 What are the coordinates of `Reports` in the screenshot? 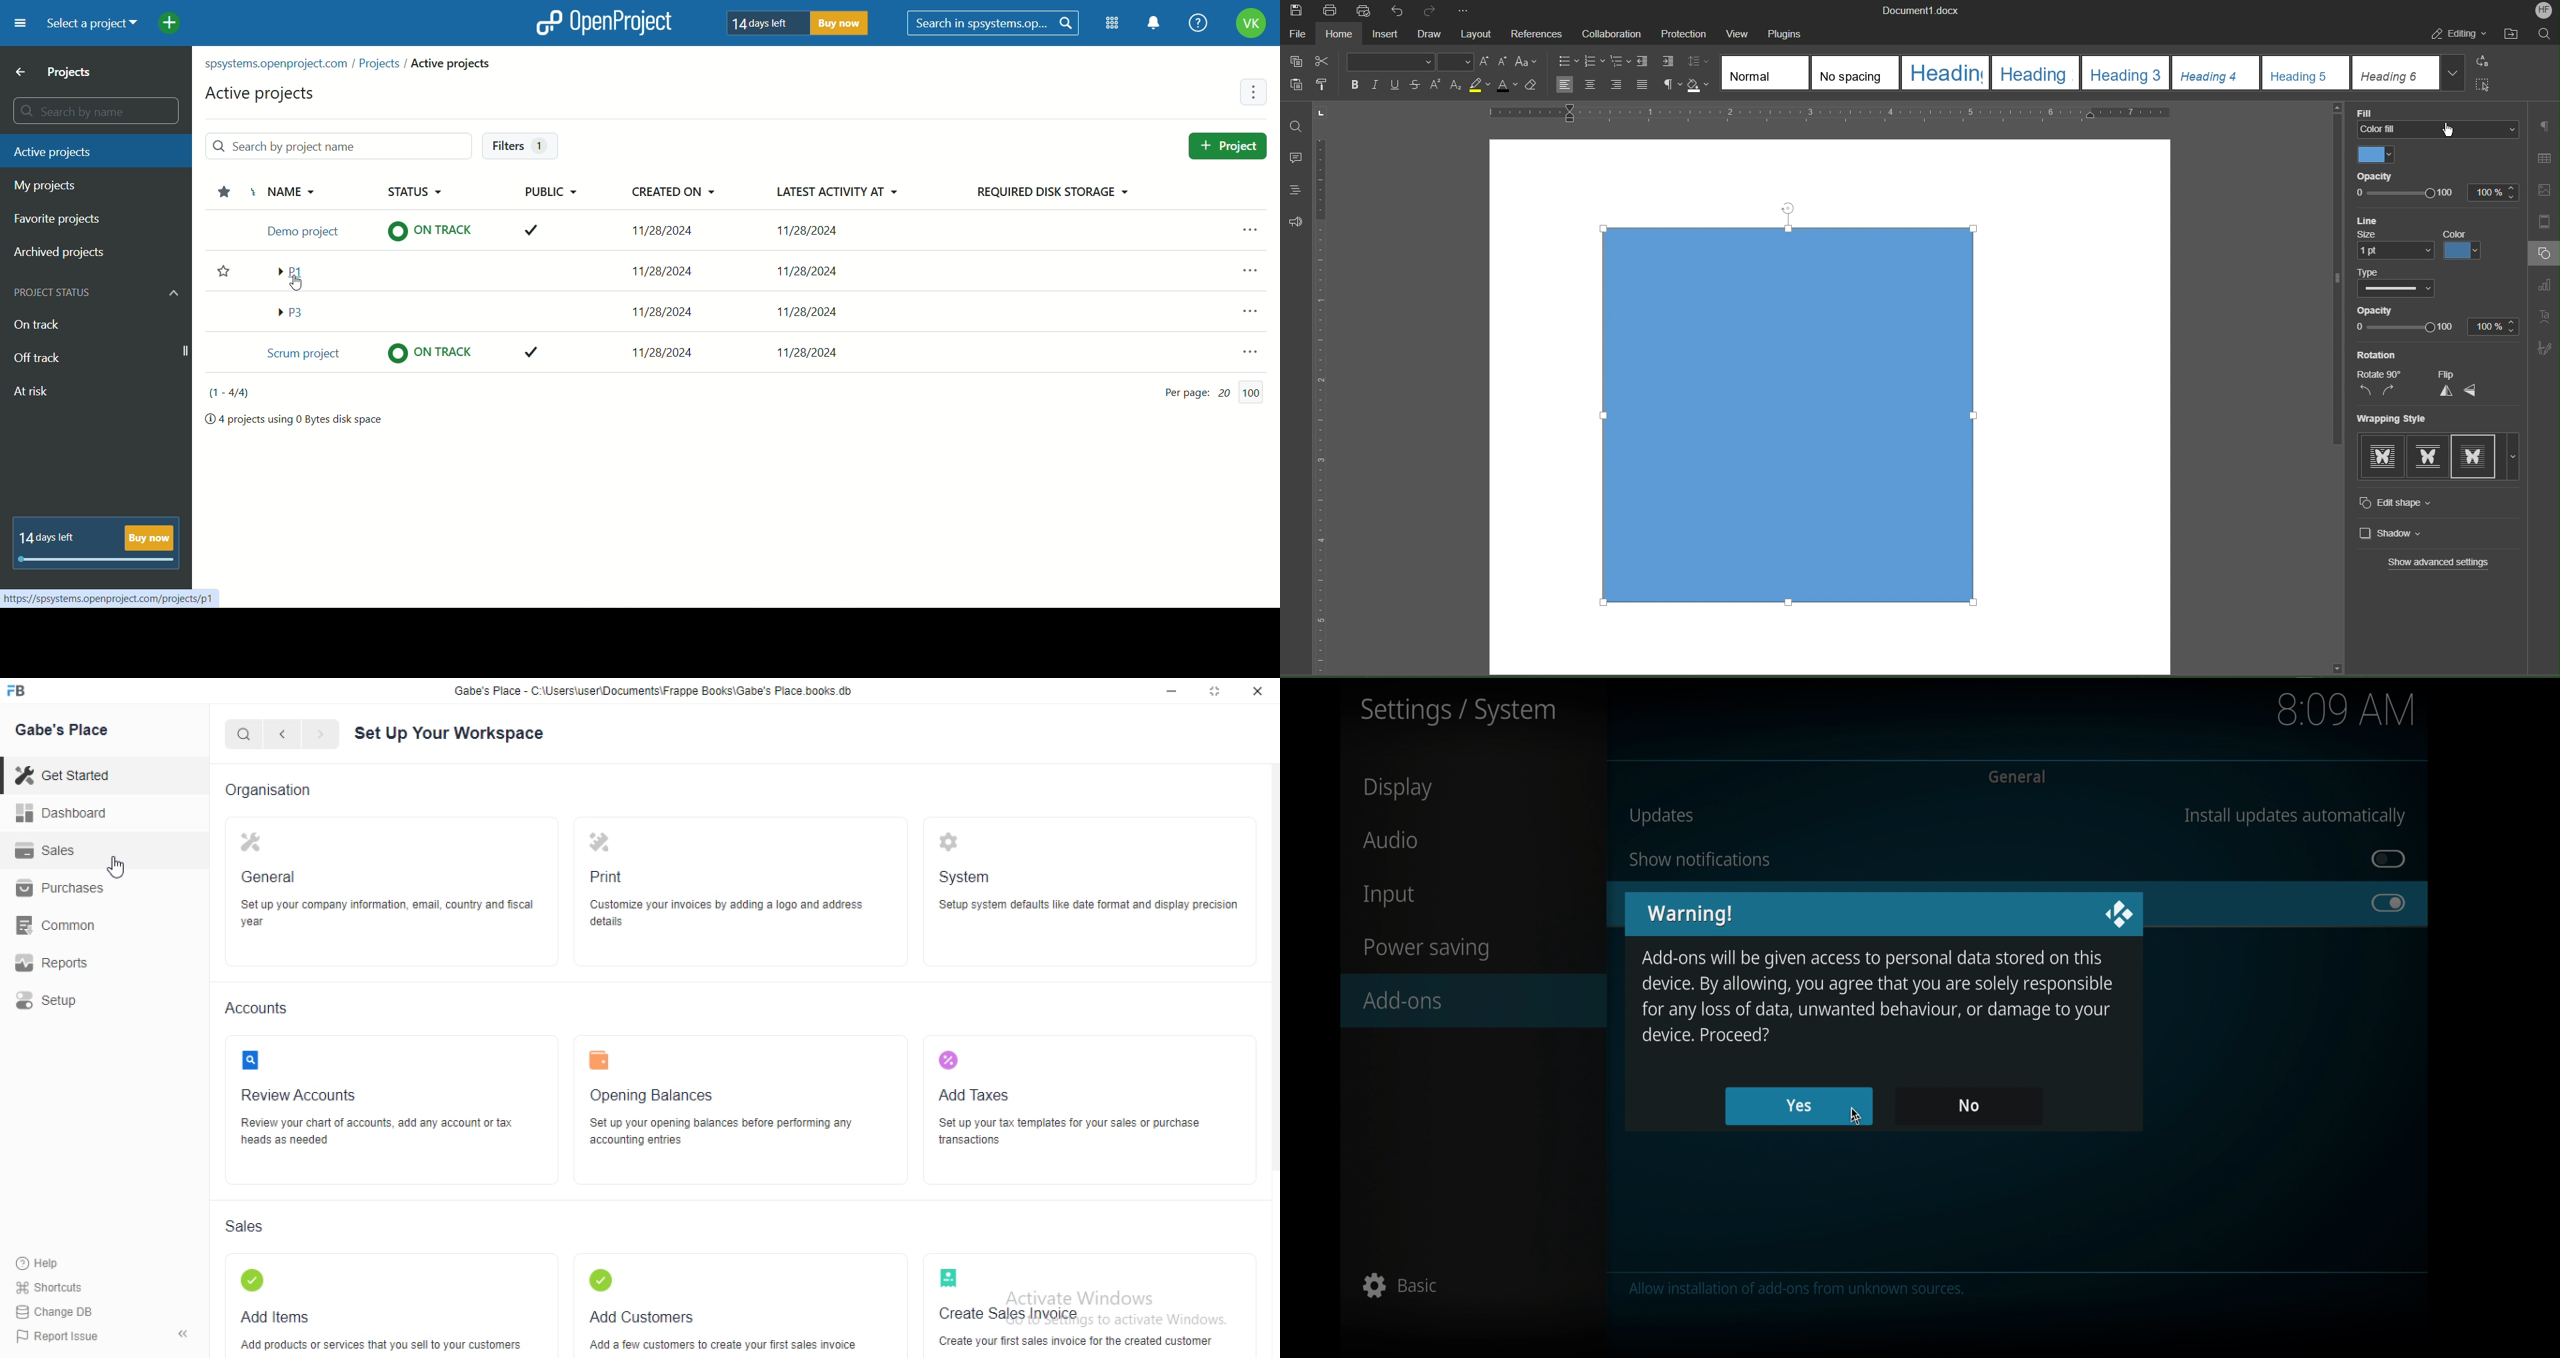 It's located at (52, 961).